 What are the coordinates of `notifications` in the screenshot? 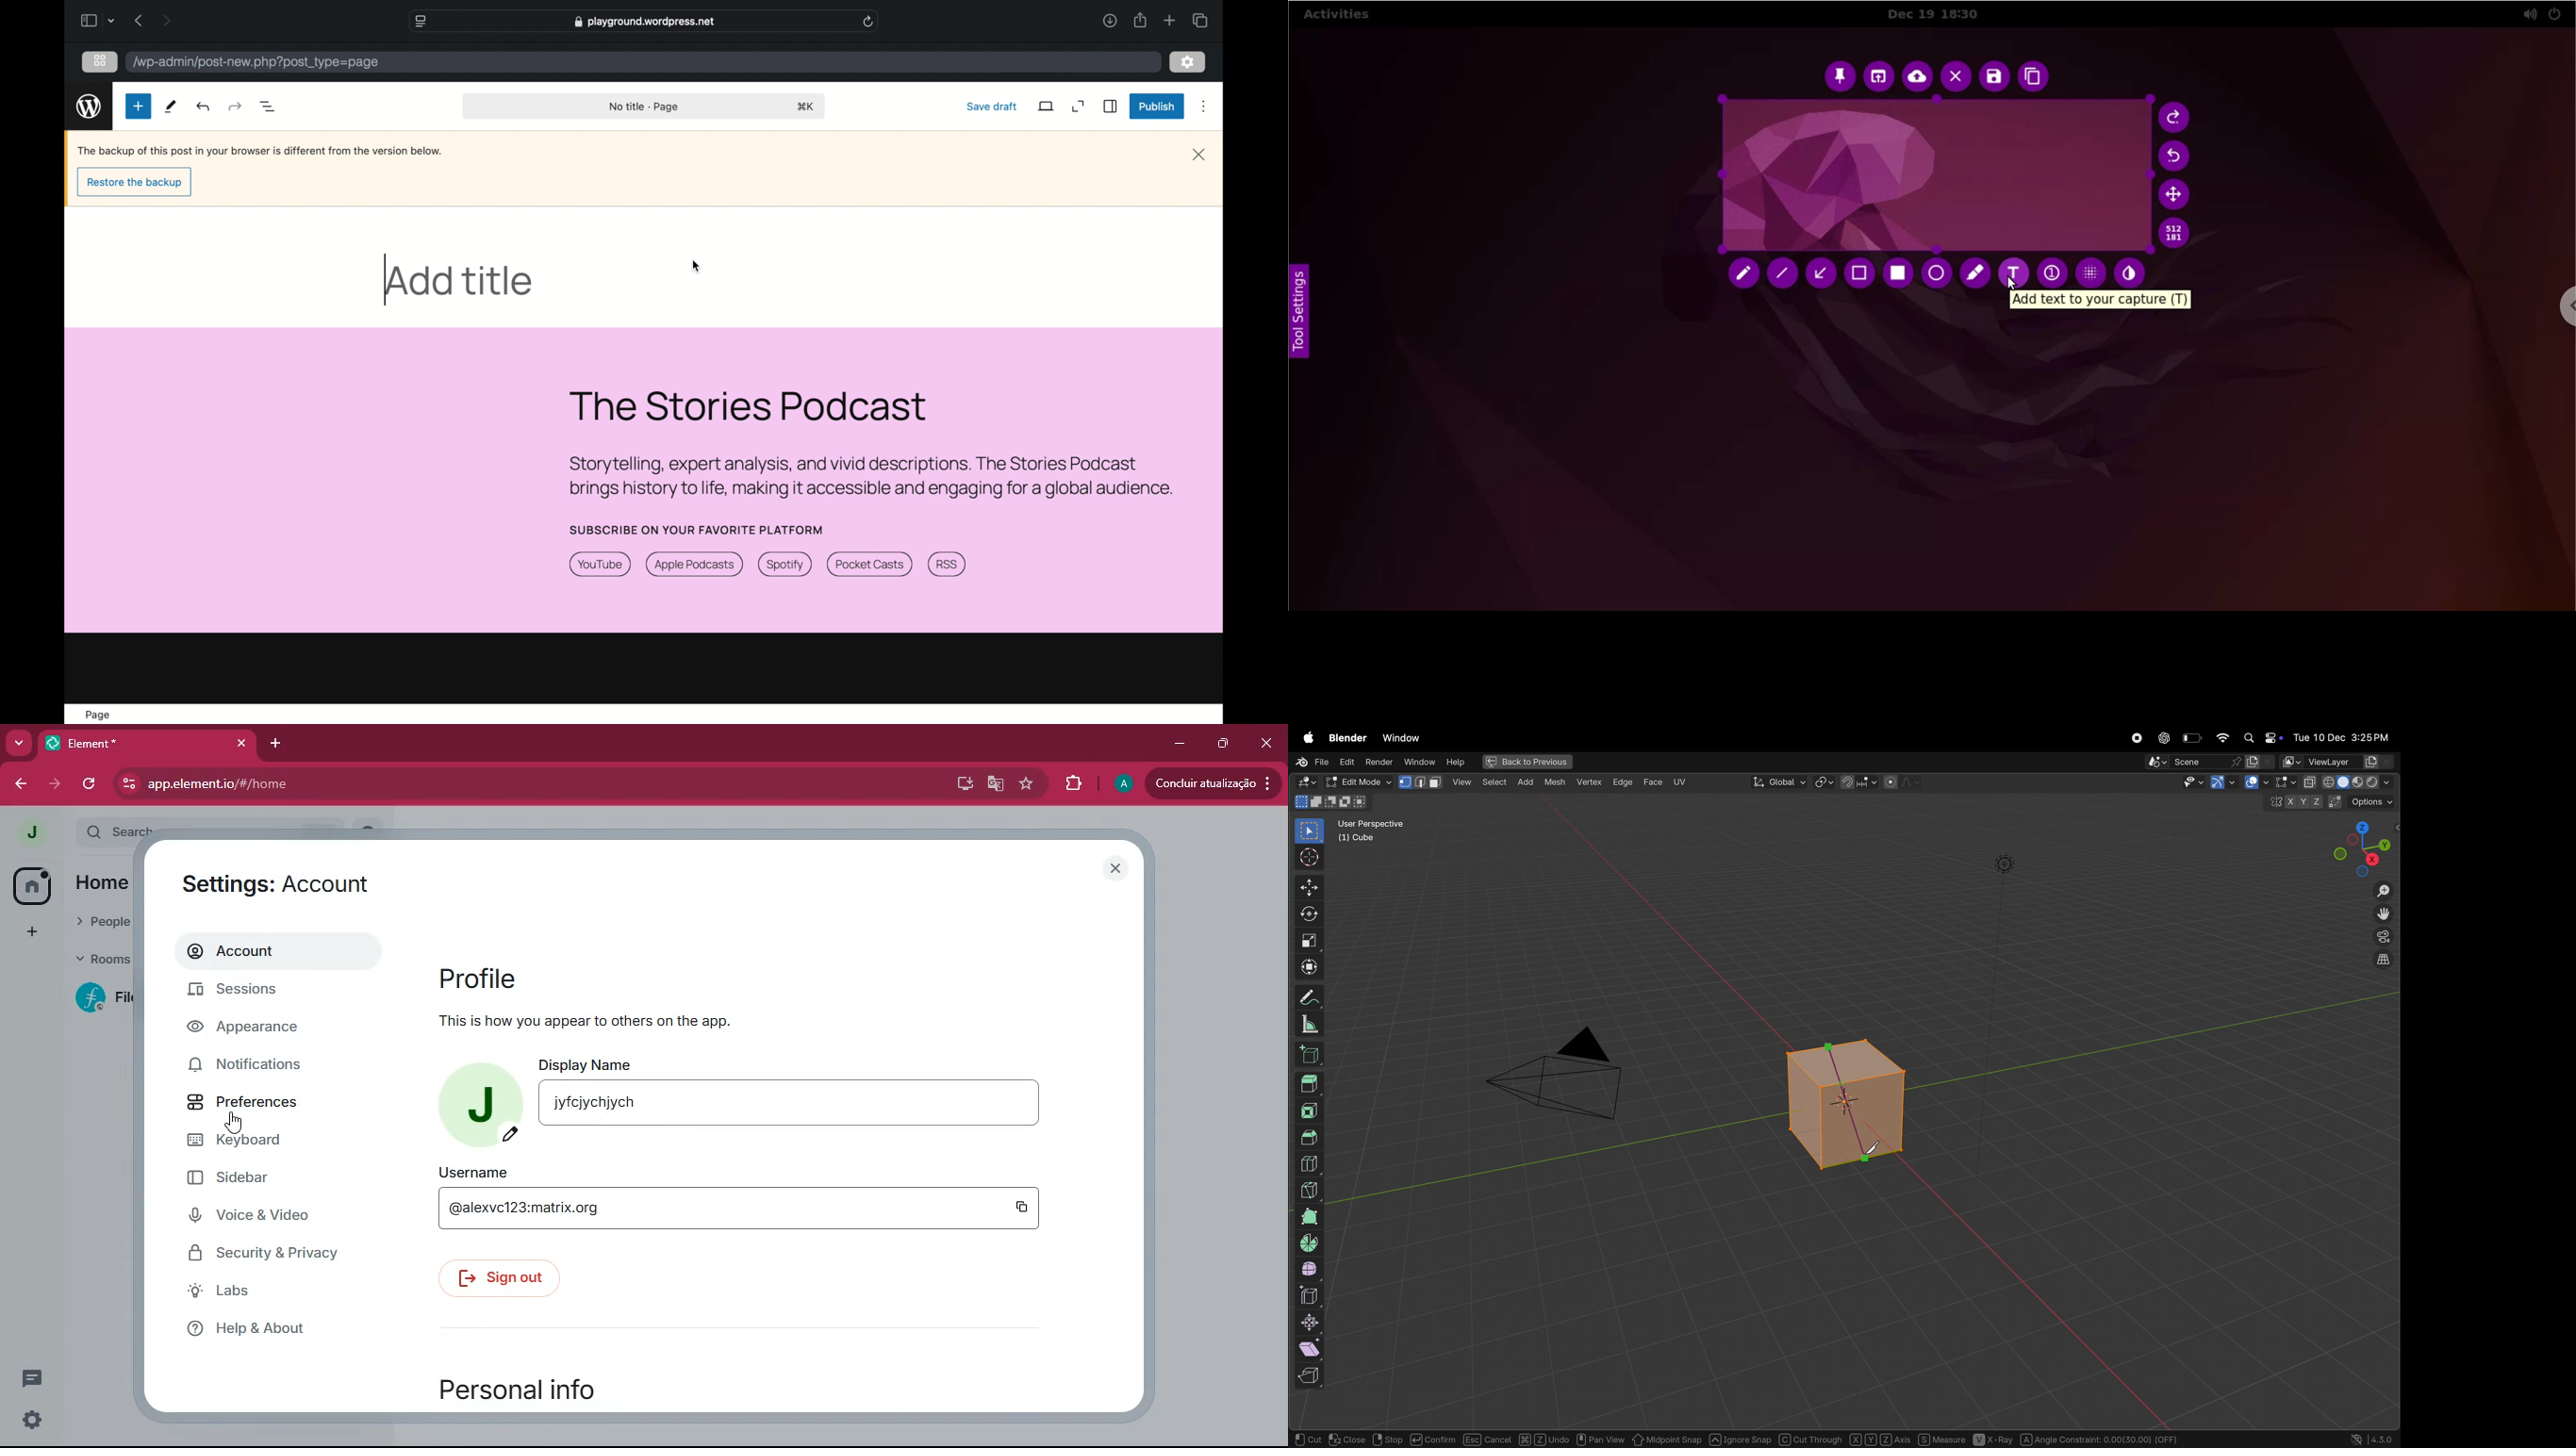 It's located at (269, 1068).